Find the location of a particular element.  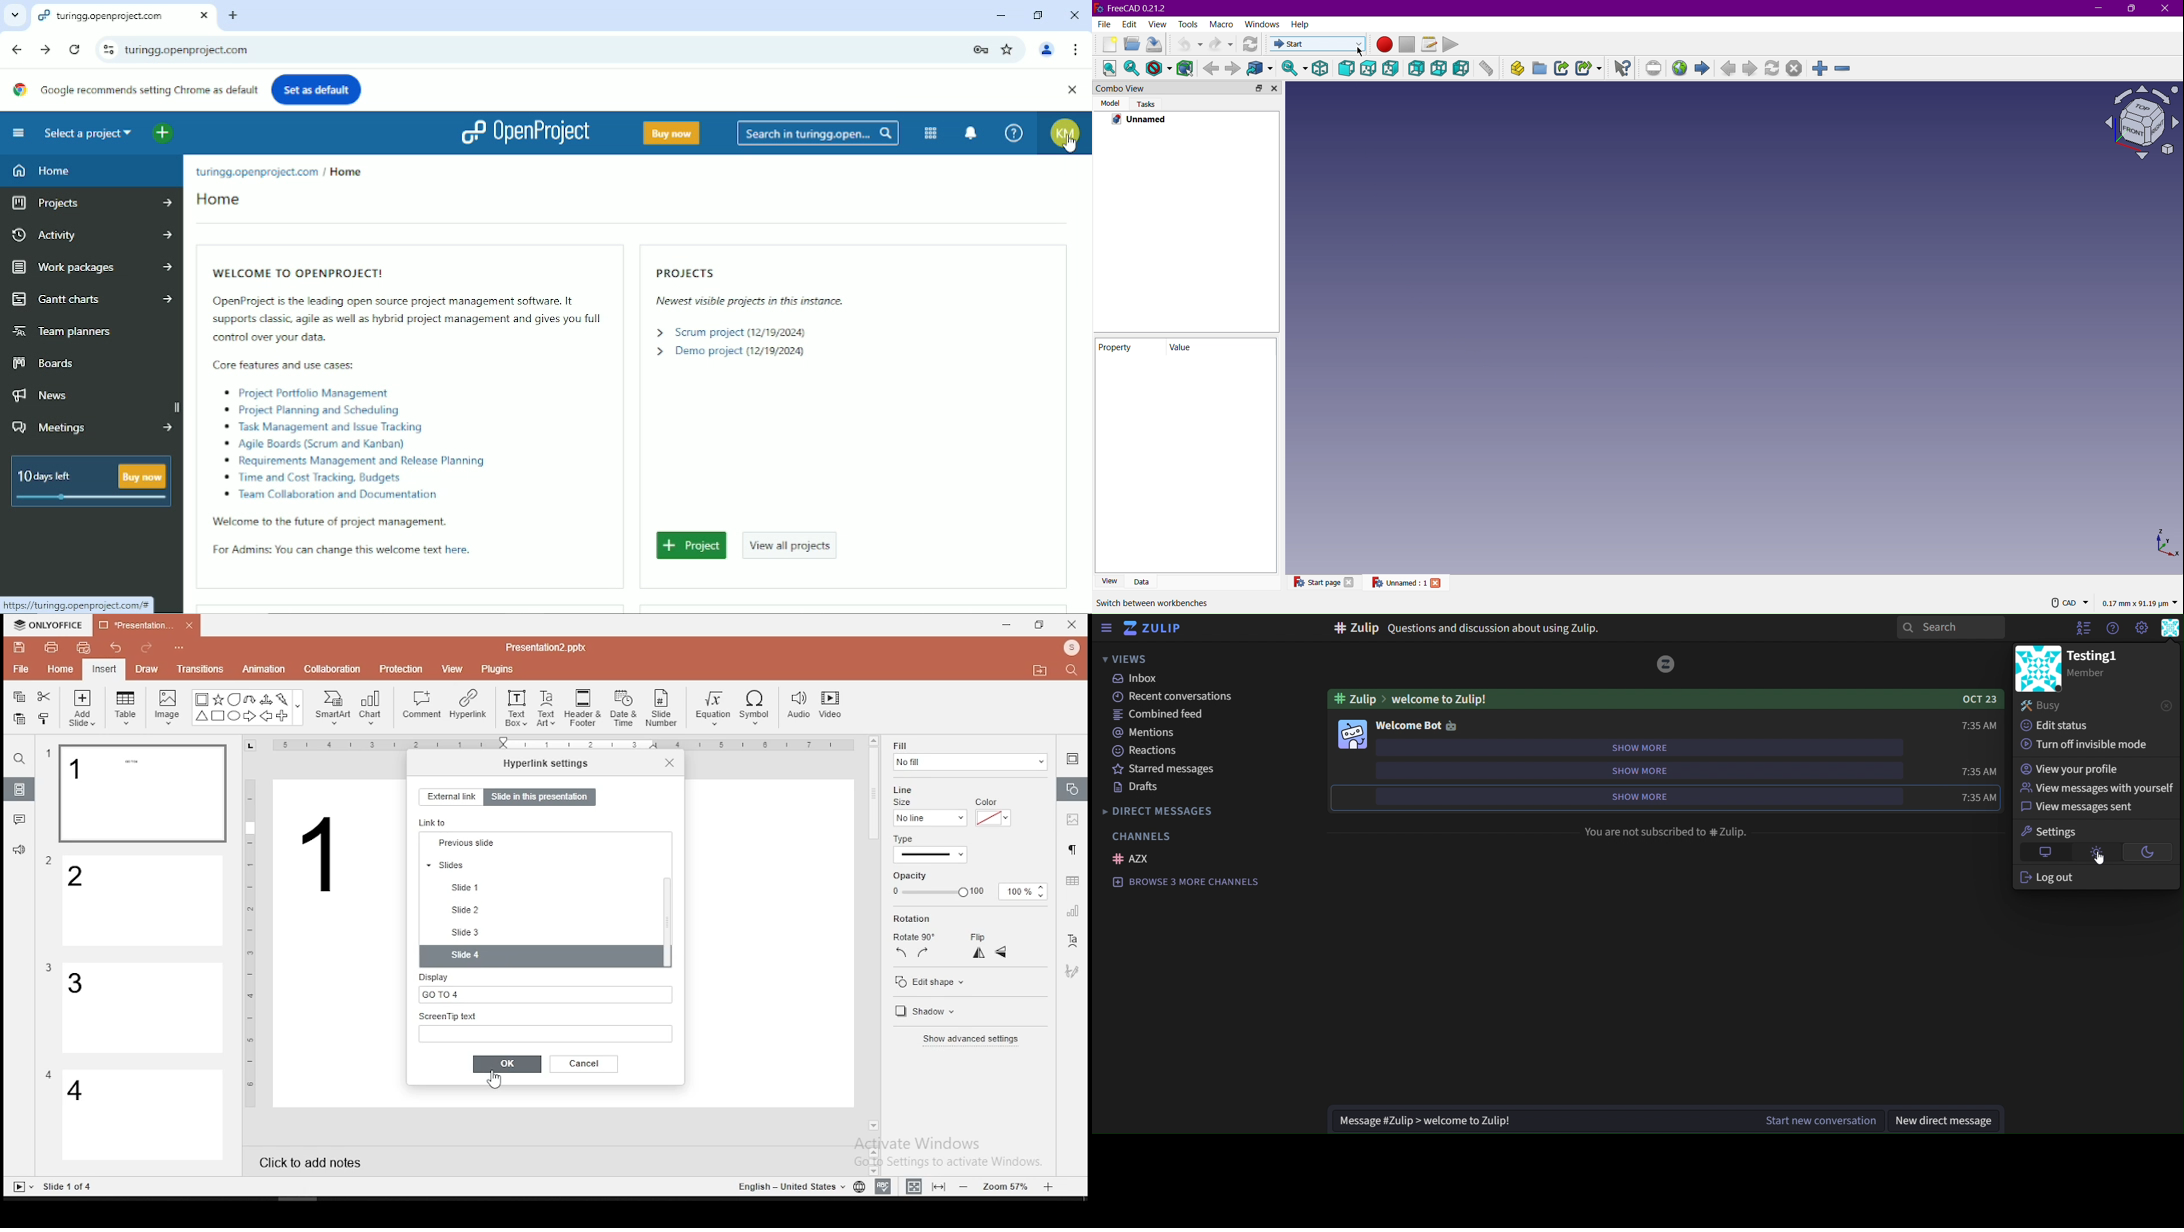

chart settings is located at coordinates (1072, 911).